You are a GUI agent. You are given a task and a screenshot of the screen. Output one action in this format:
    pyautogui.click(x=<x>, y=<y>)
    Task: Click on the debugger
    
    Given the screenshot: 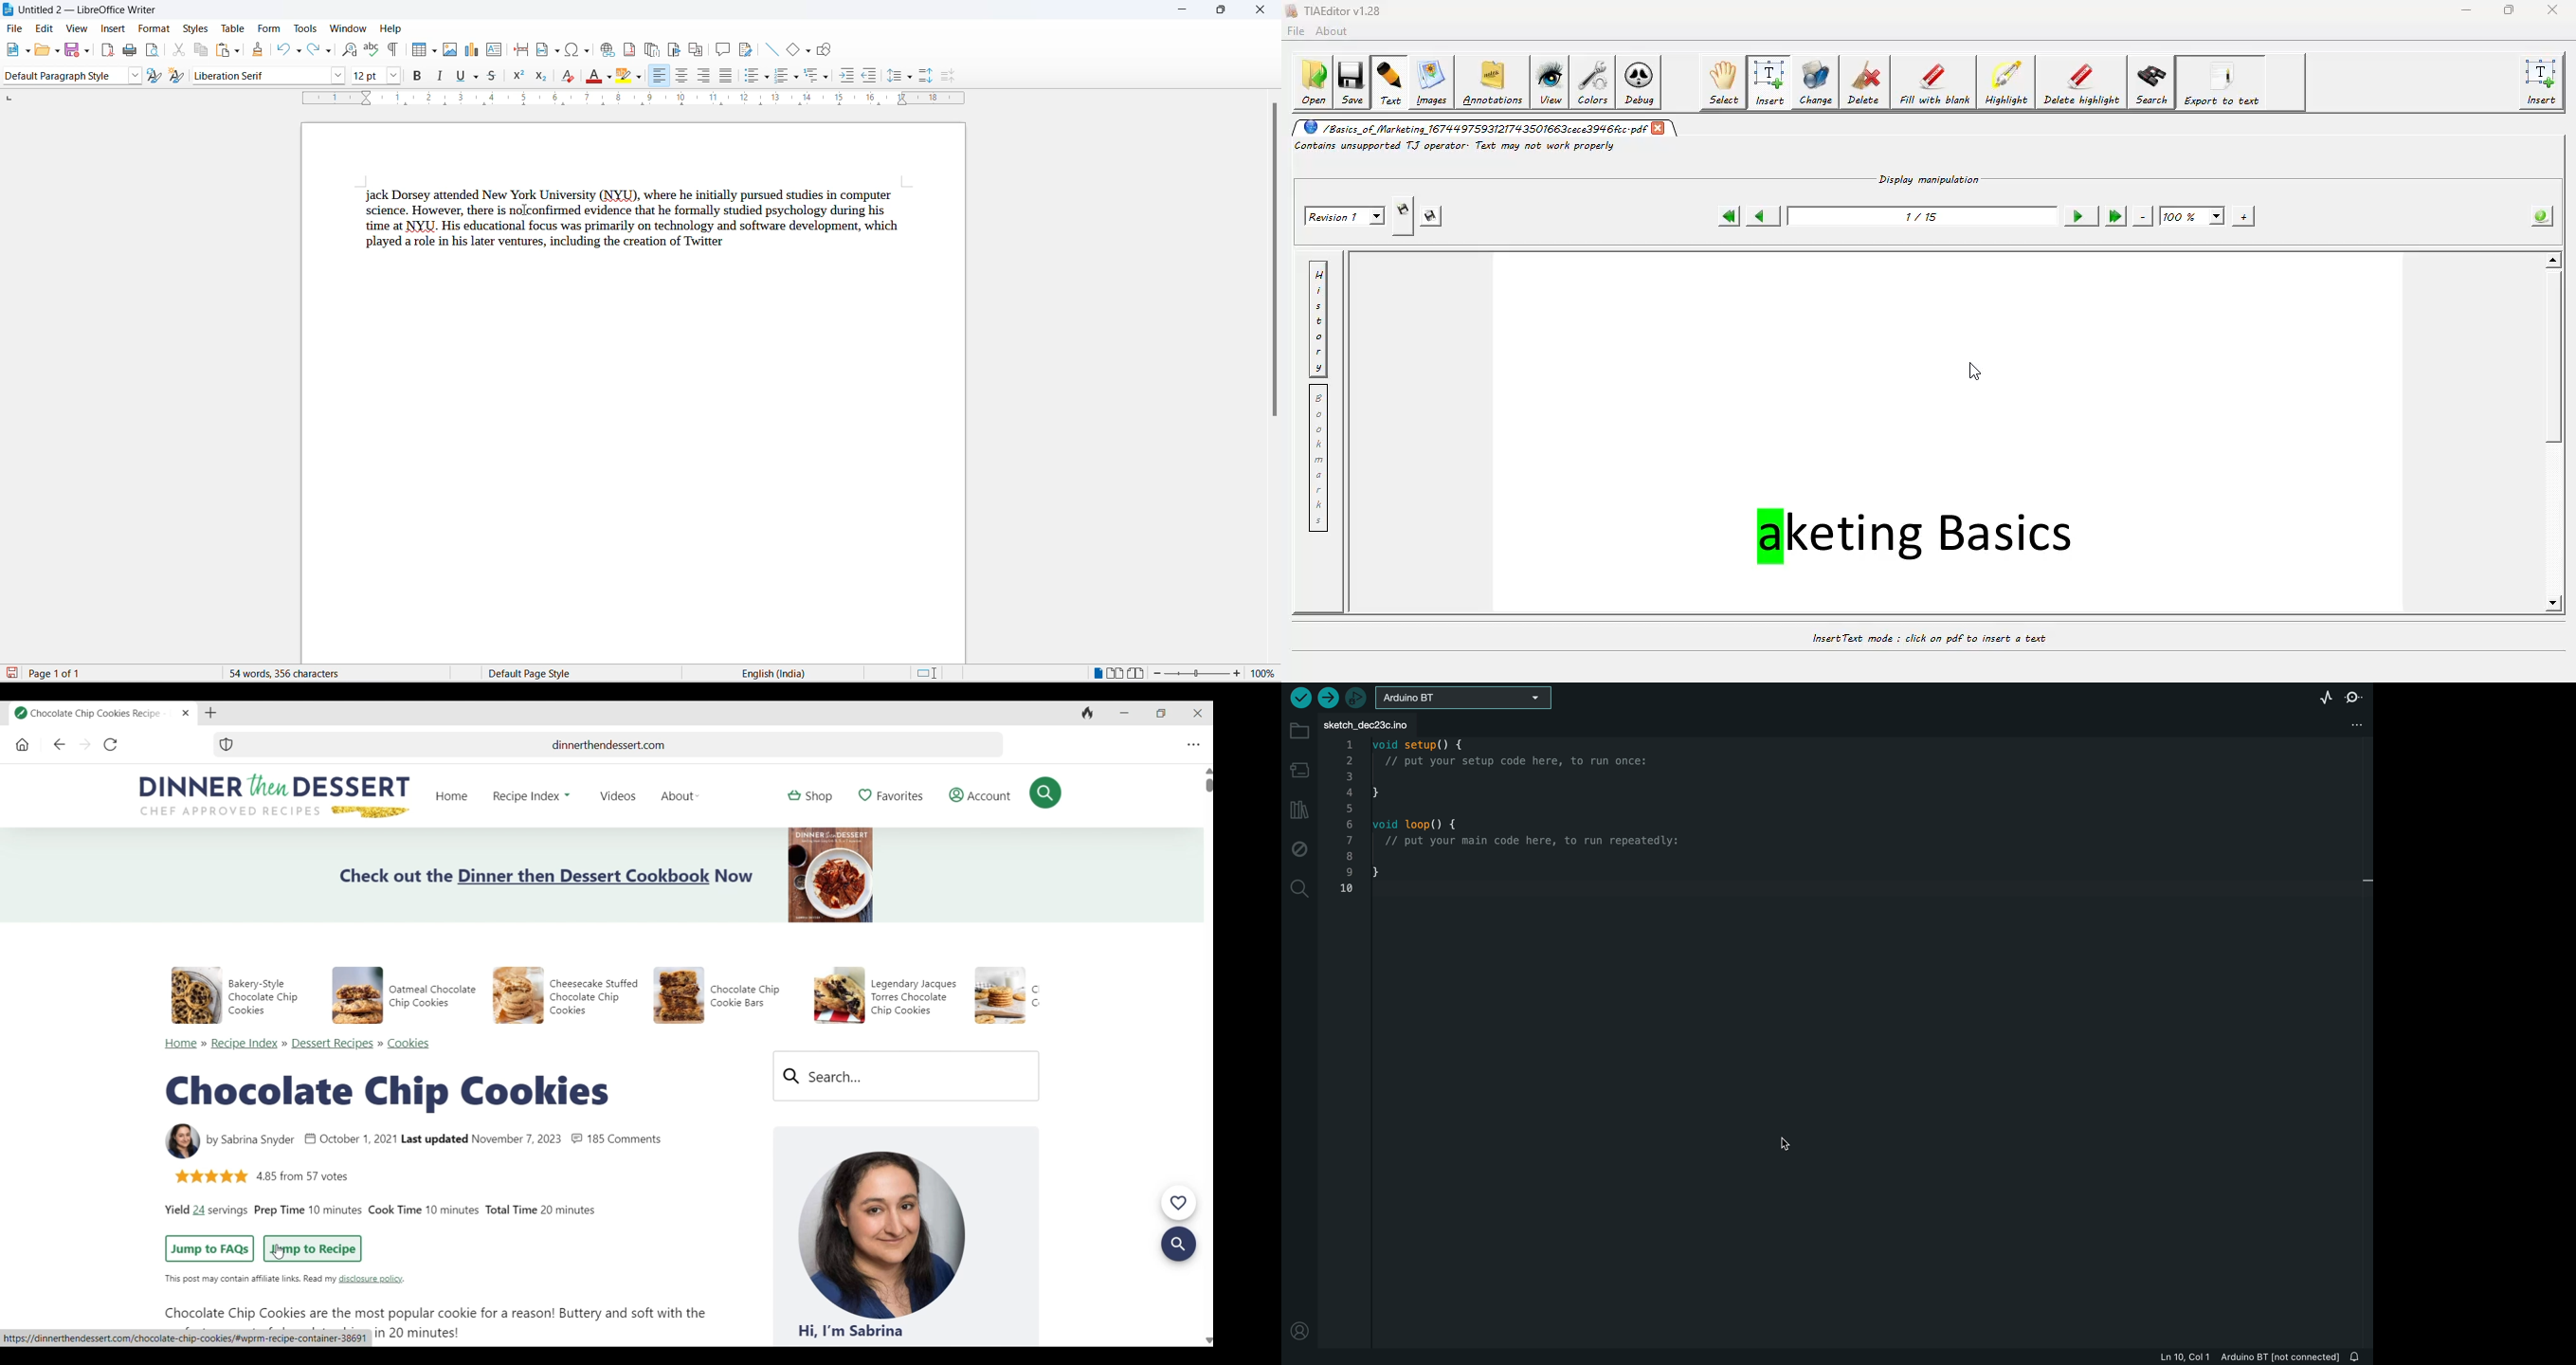 What is the action you would take?
    pyautogui.click(x=1357, y=698)
    